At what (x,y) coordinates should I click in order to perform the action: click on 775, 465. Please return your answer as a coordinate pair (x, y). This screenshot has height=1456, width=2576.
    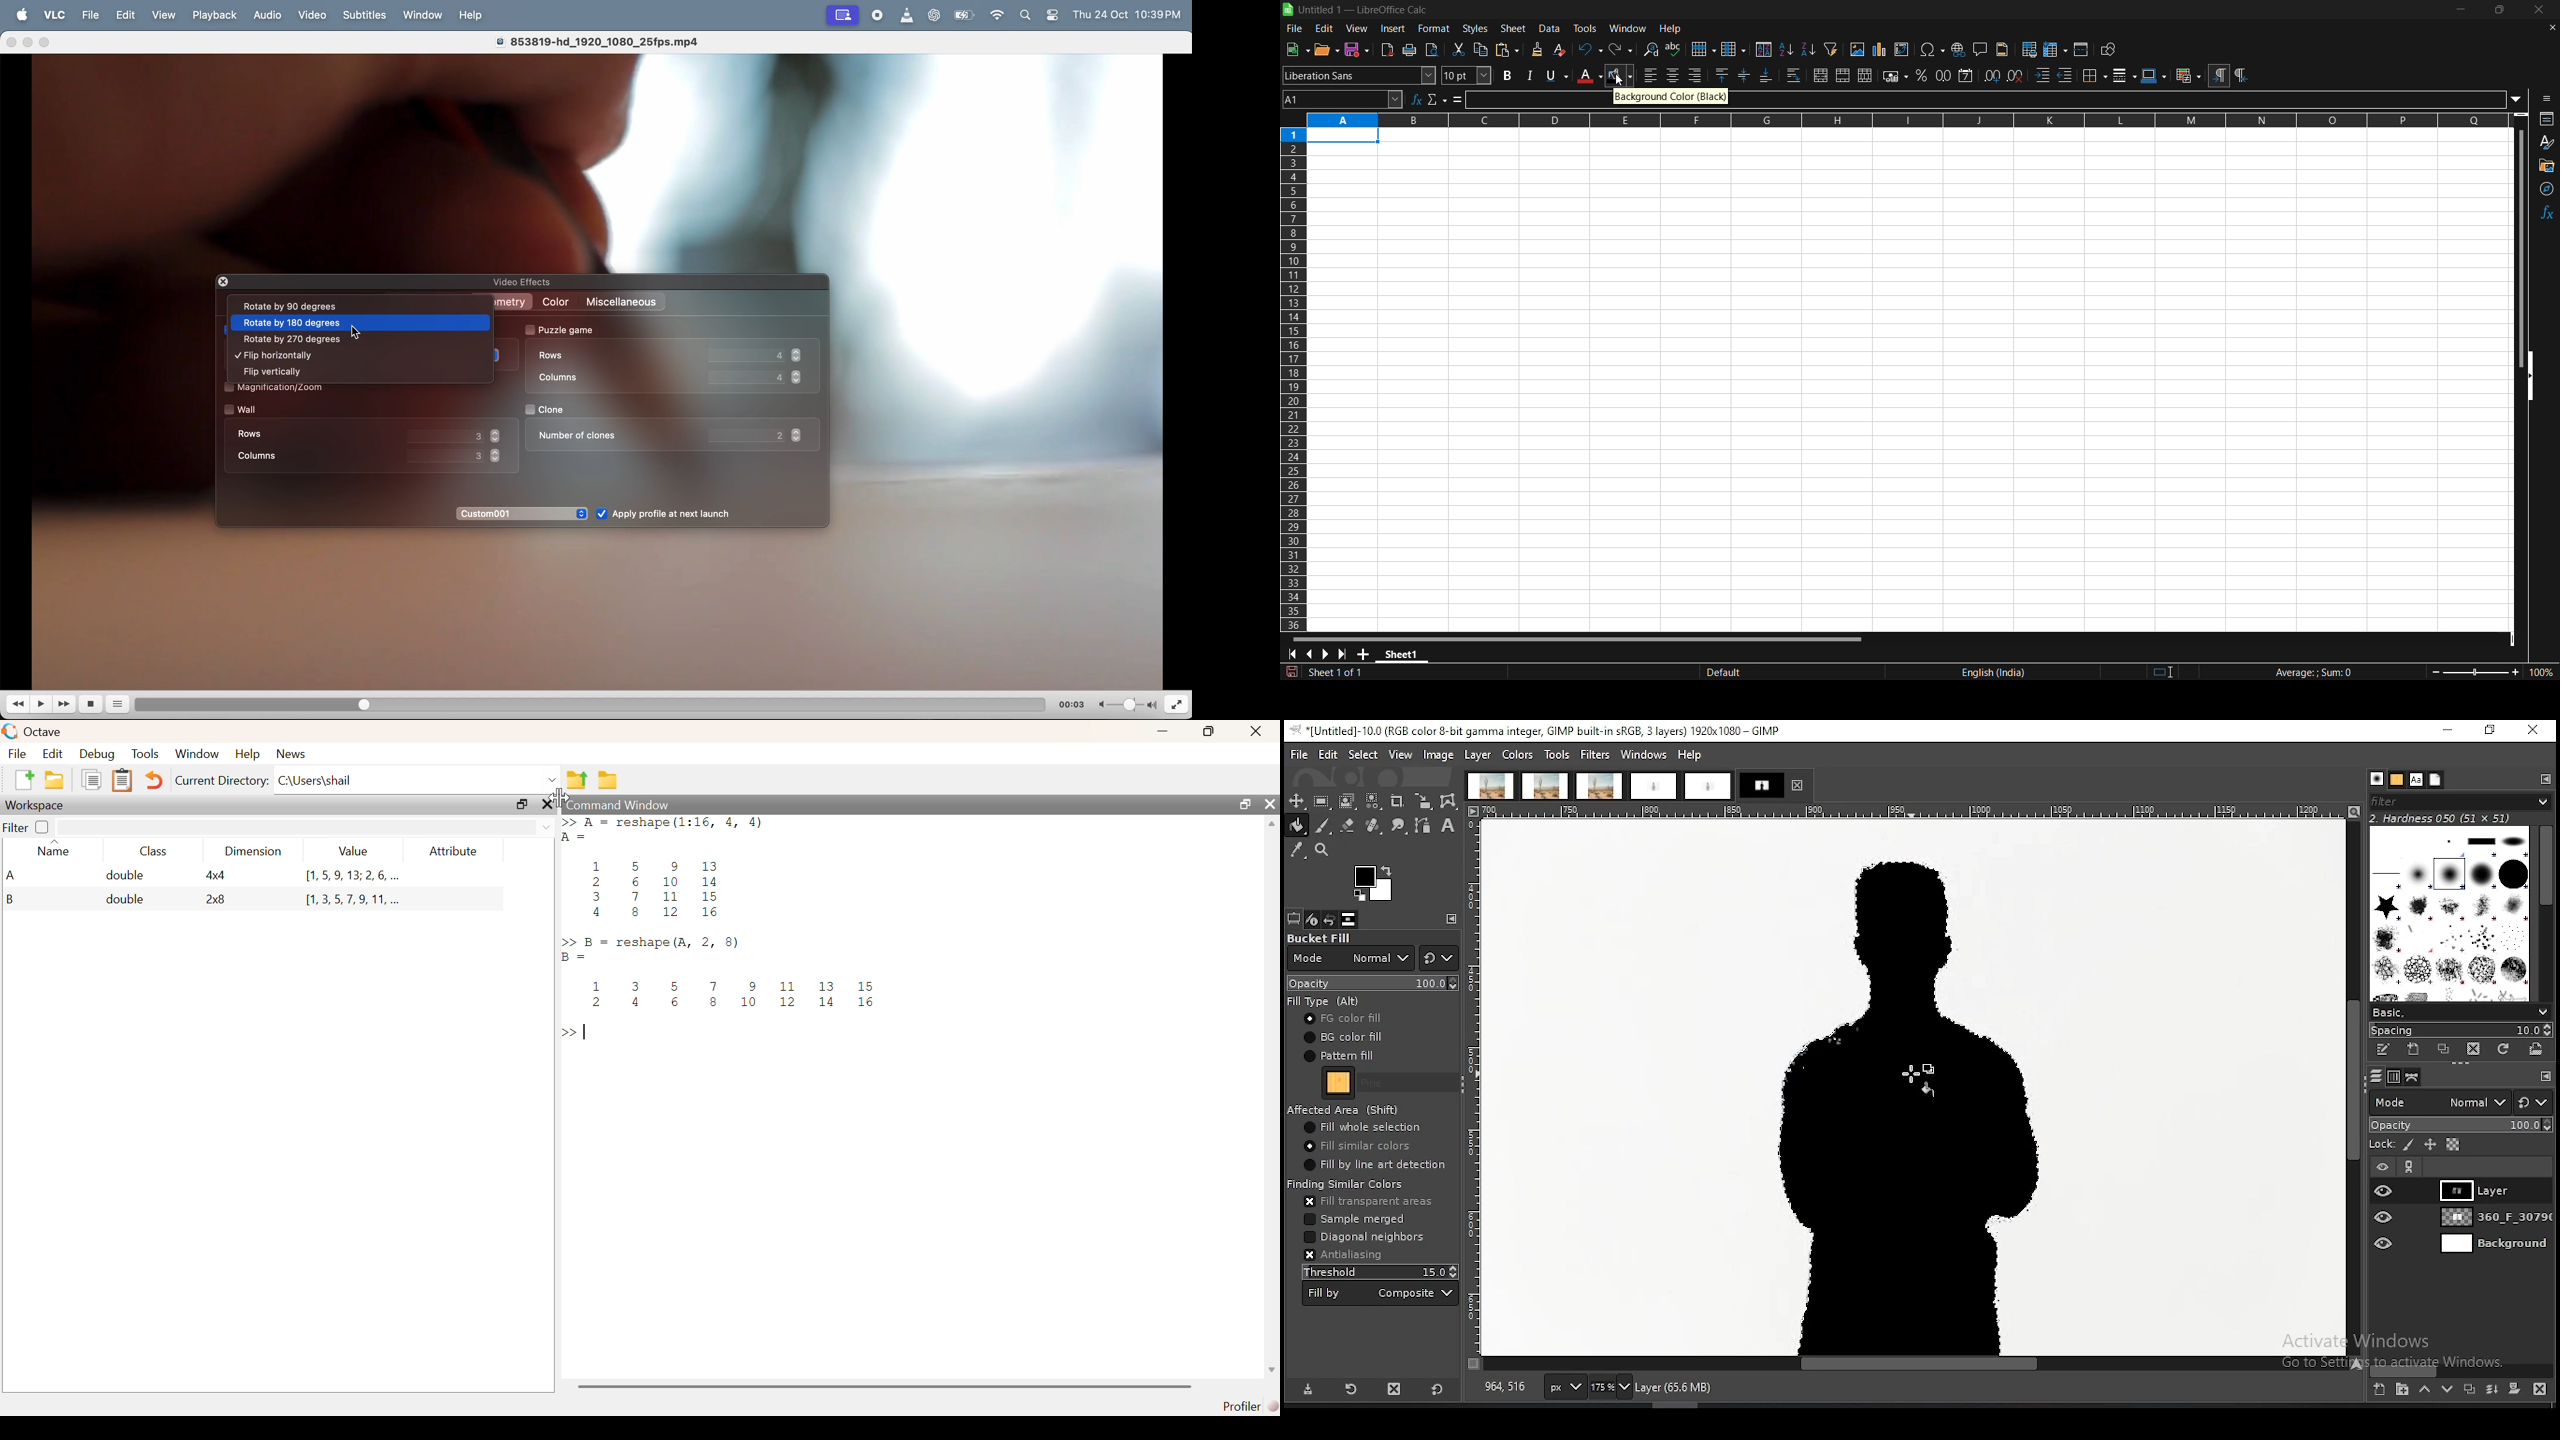
    Looking at the image, I should click on (1507, 1388).